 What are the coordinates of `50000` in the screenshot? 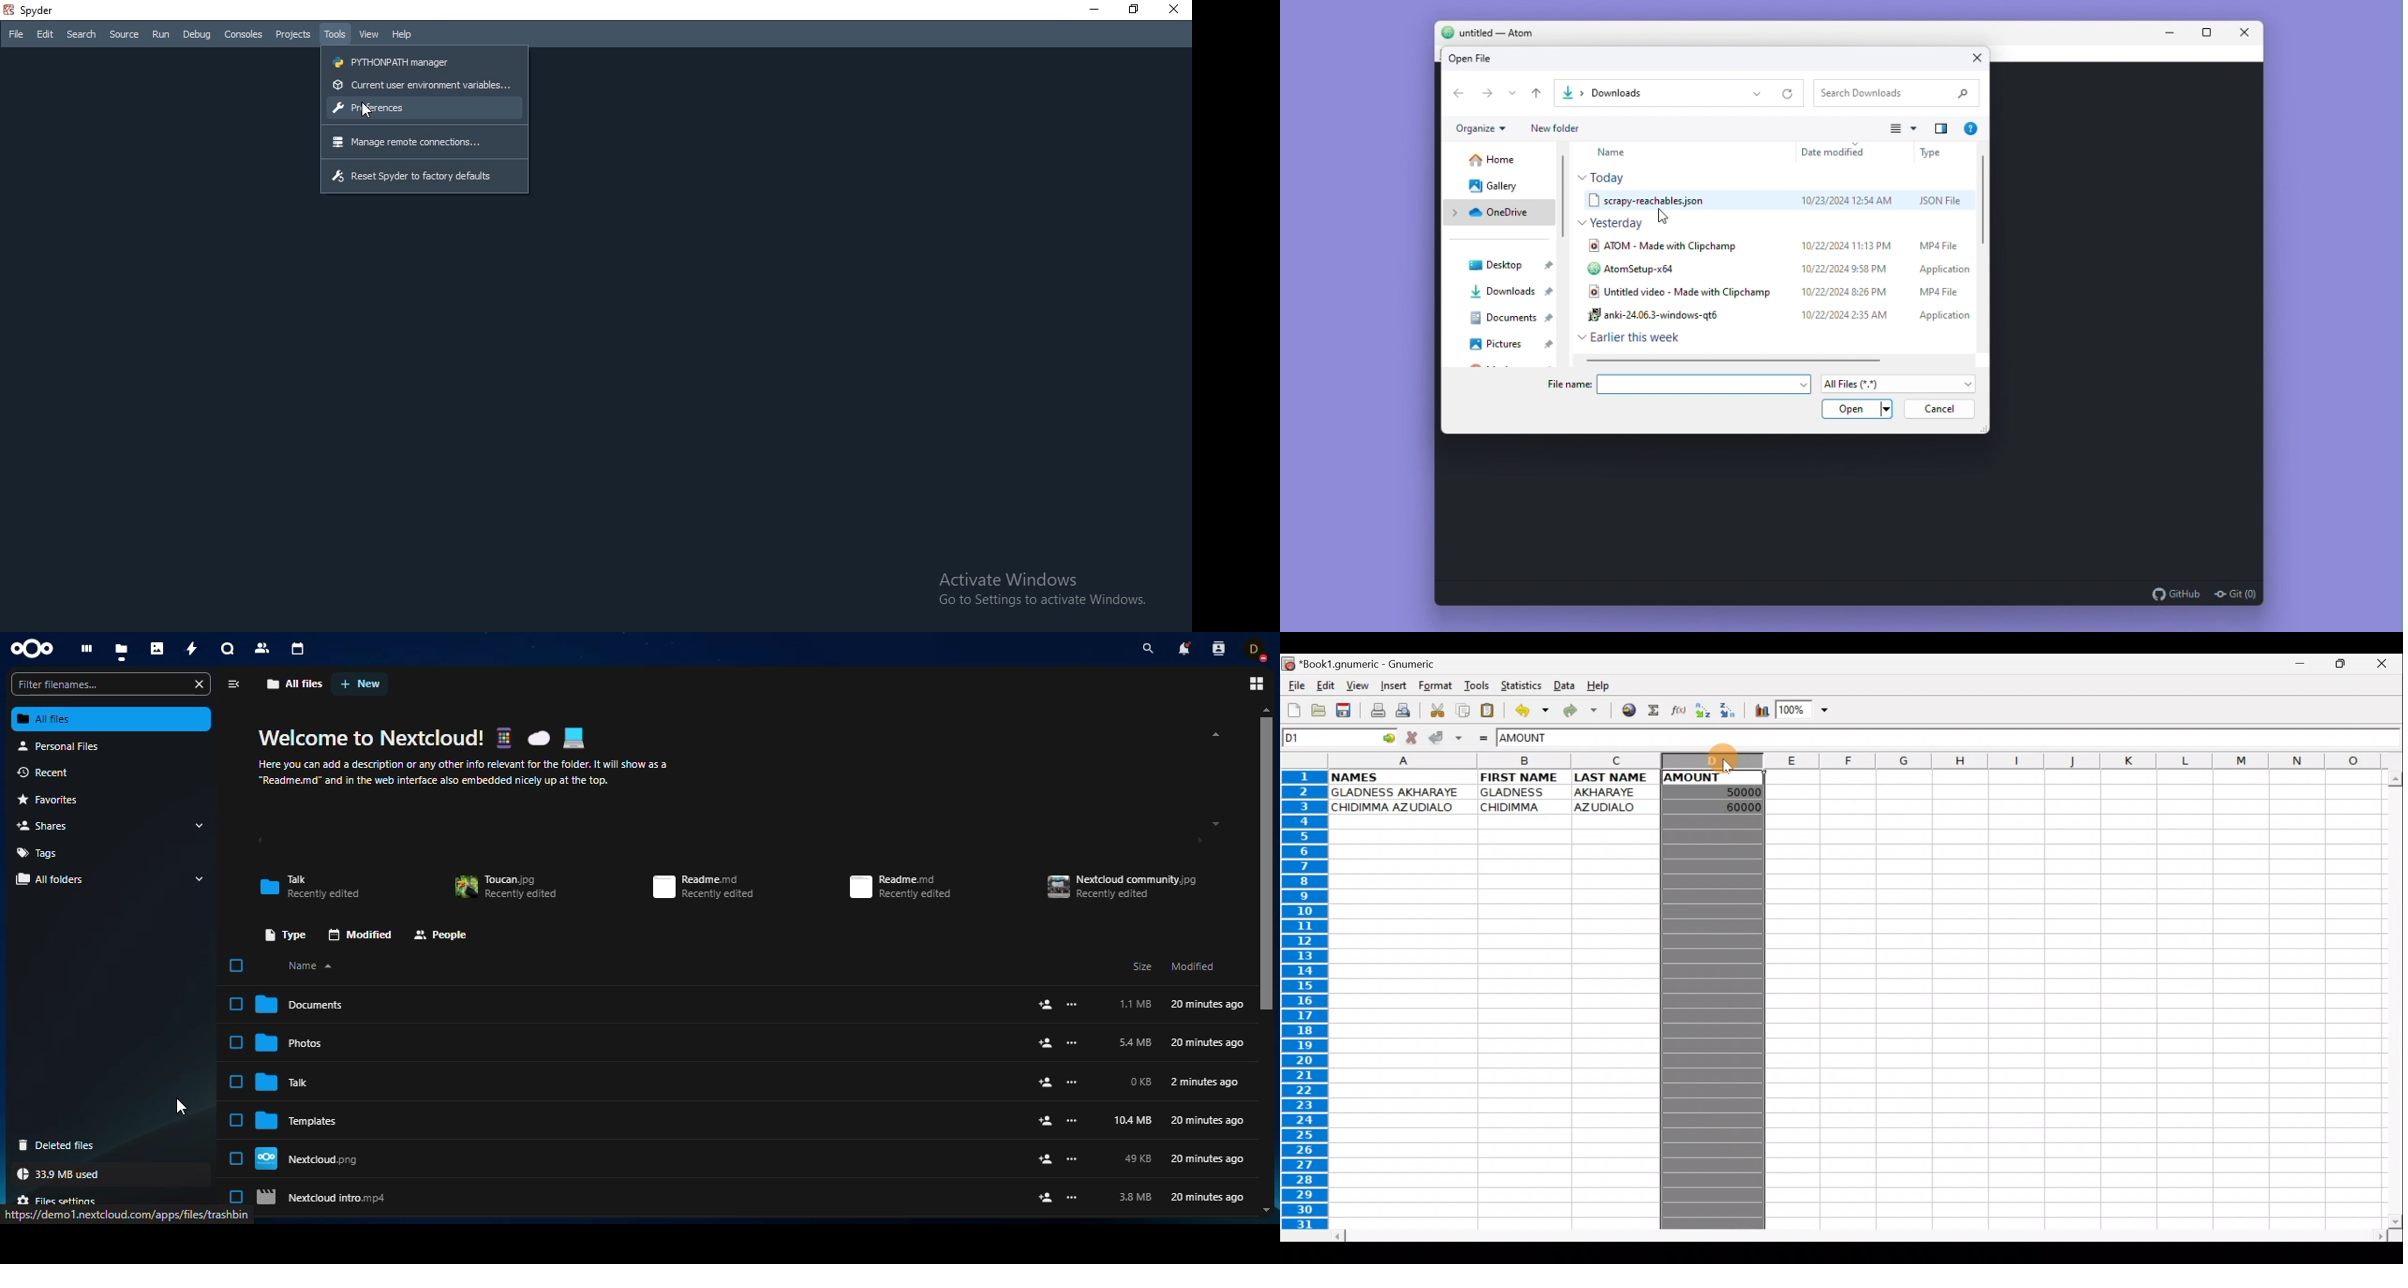 It's located at (1726, 791).